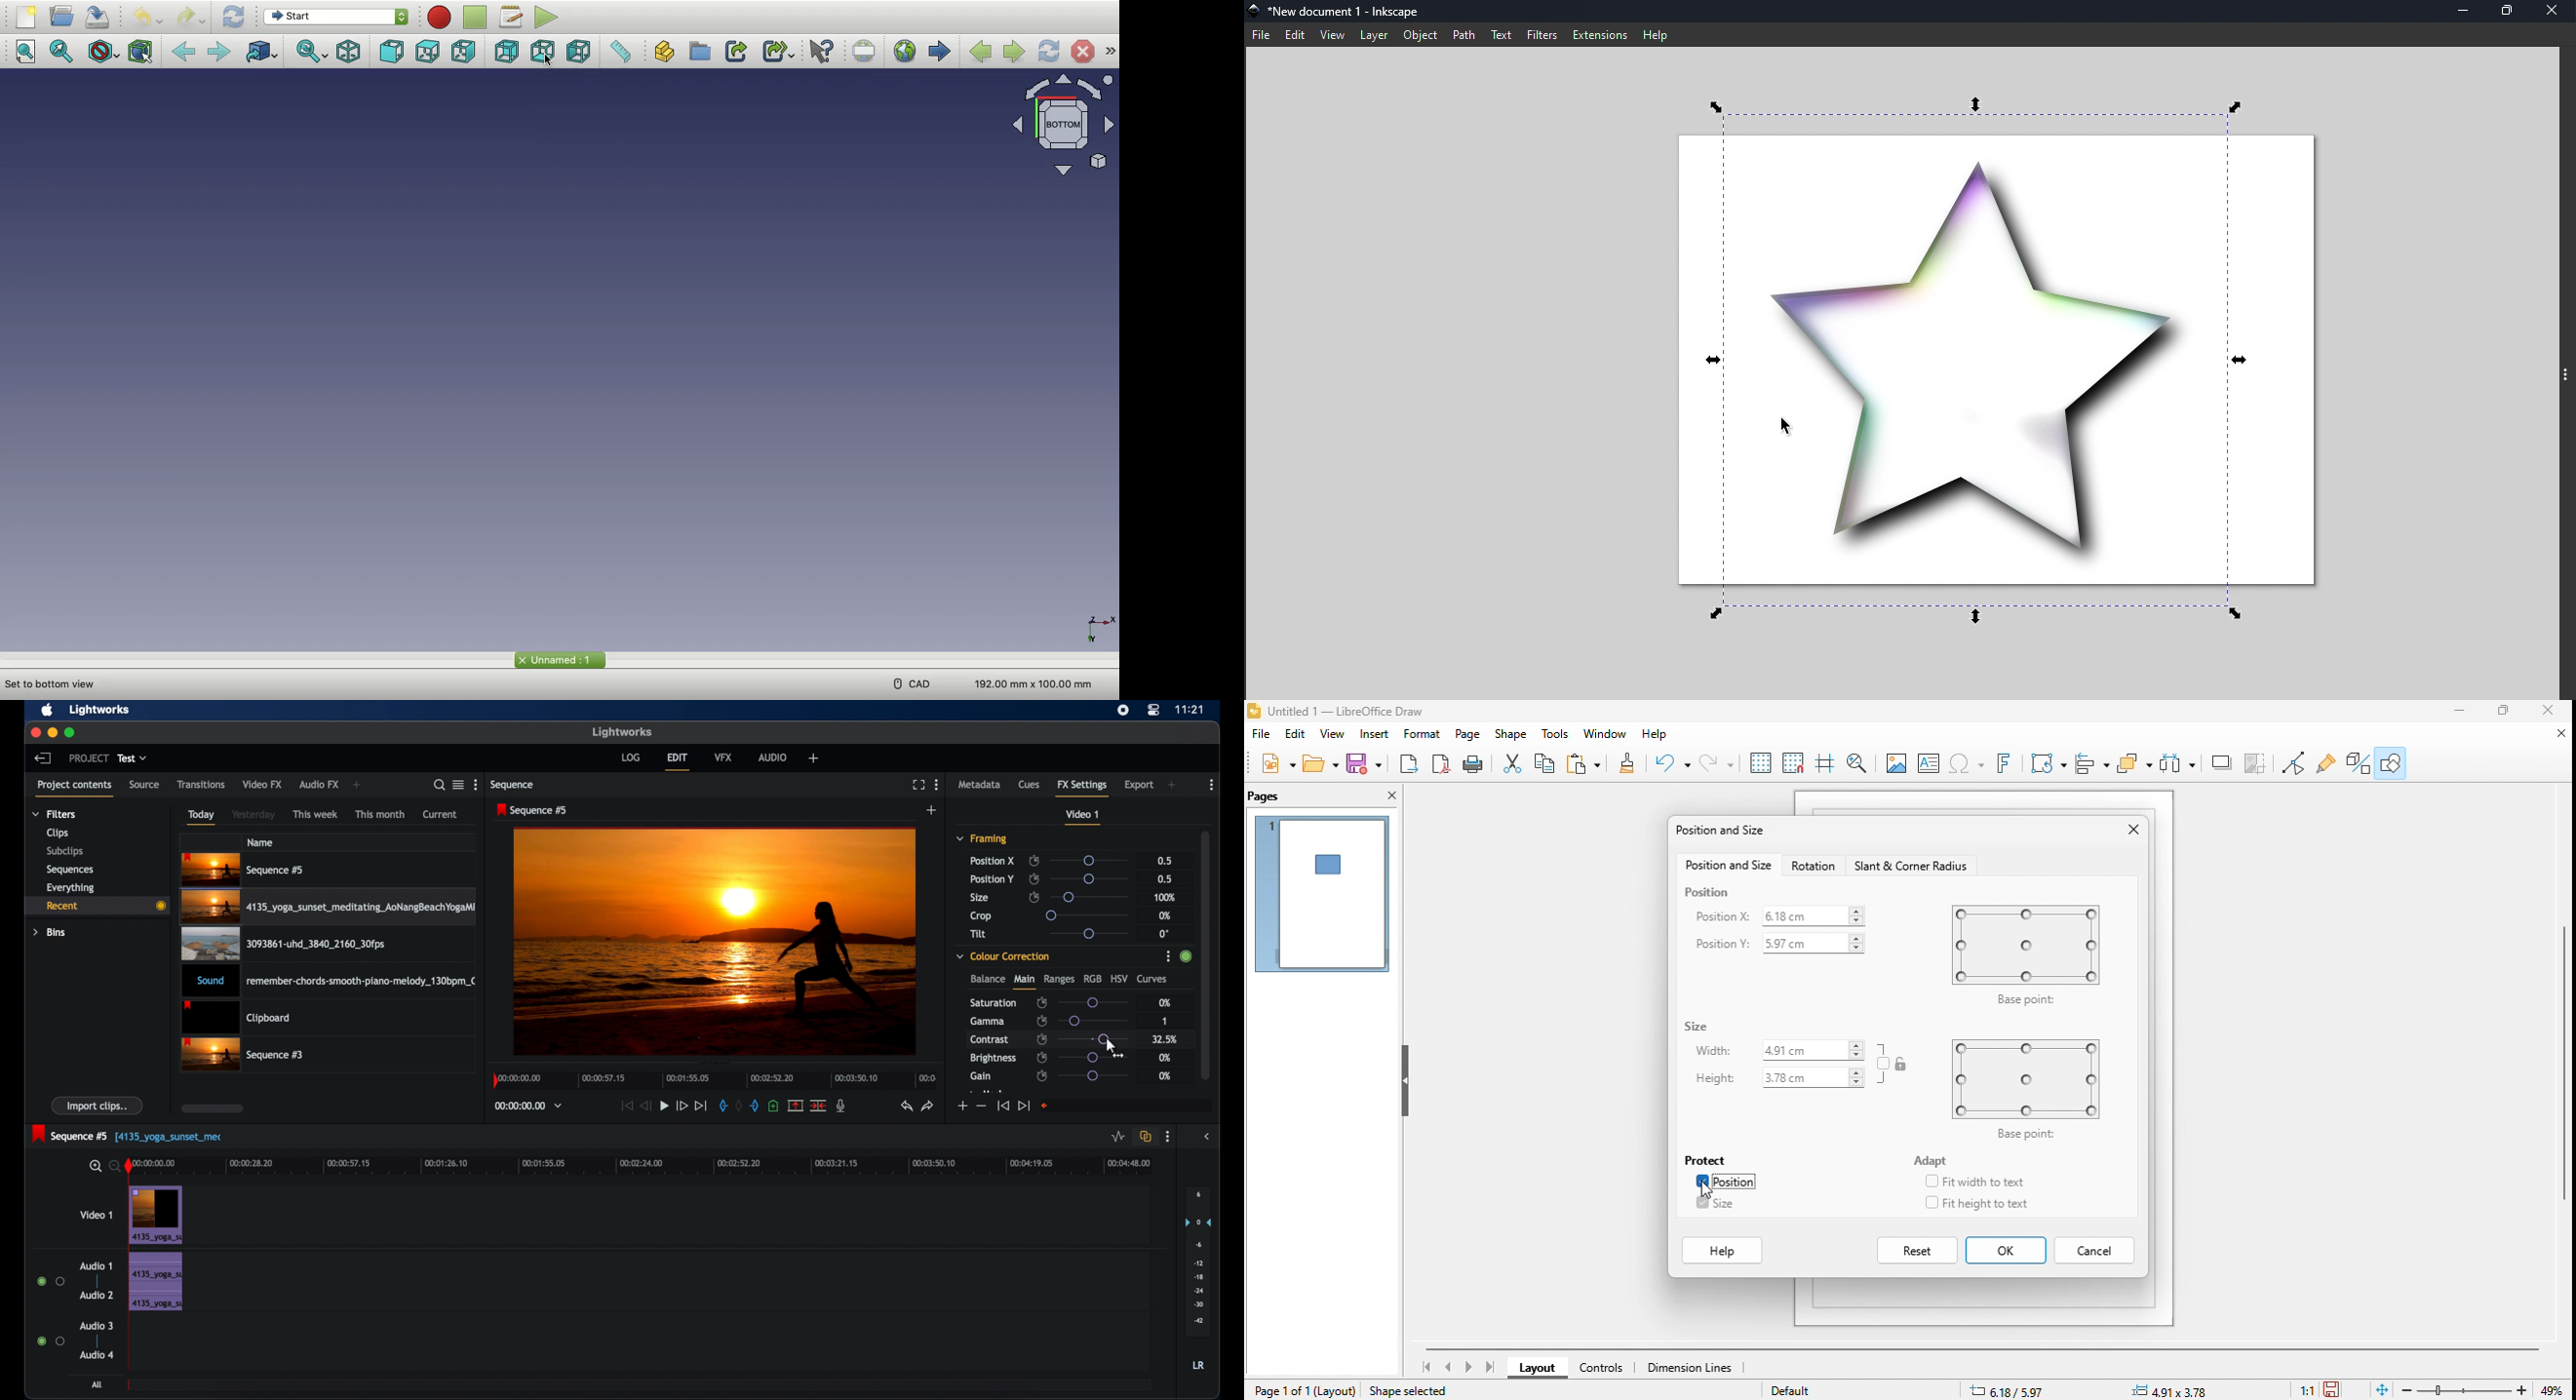  What do you see at coordinates (478, 784) in the screenshot?
I see `more options` at bounding box center [478, 784].